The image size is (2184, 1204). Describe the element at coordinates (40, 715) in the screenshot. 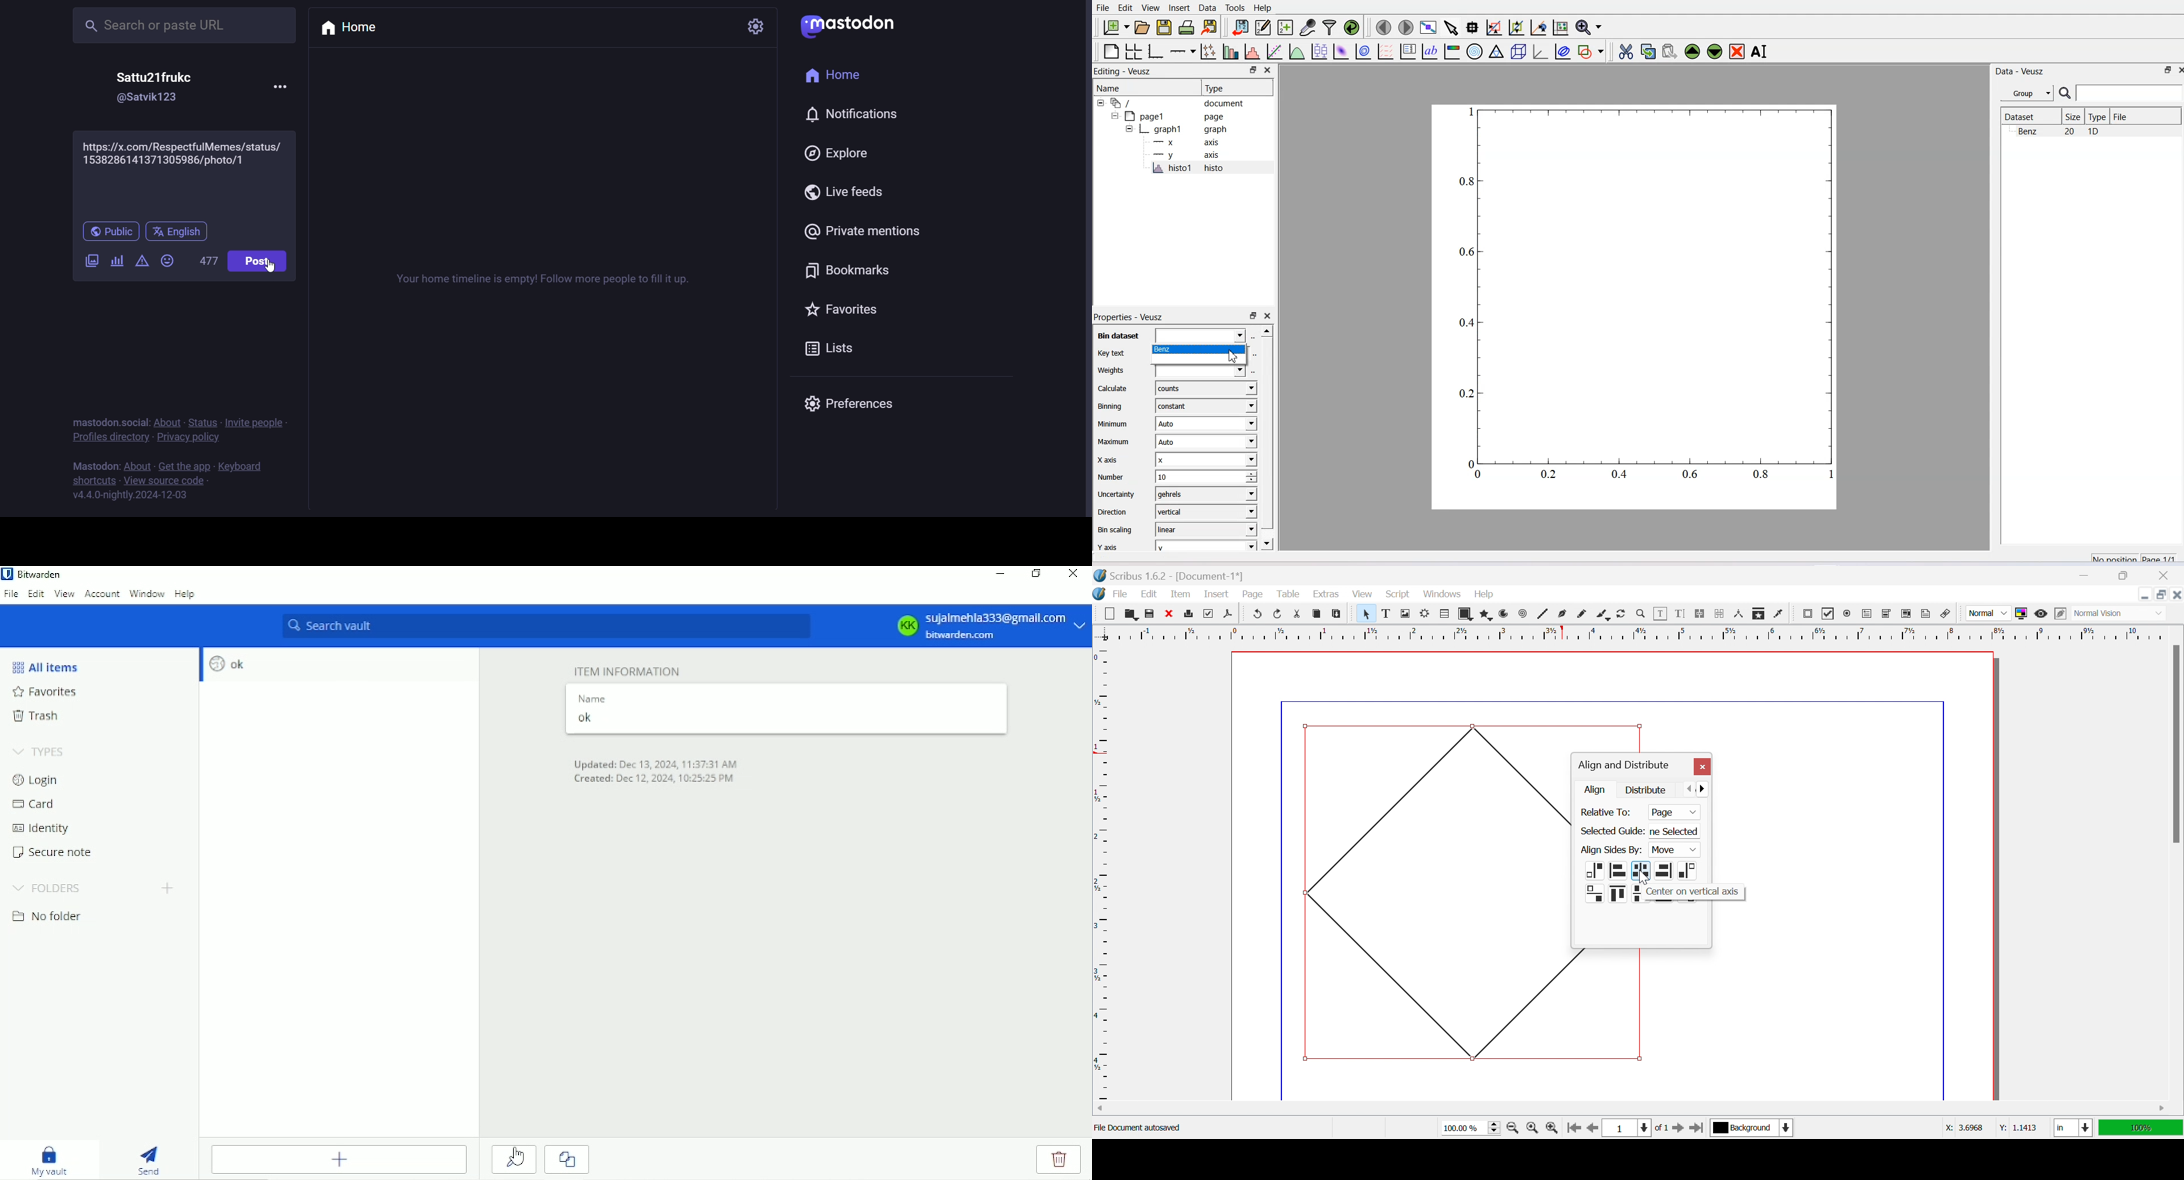

I see `Trash` at that location.